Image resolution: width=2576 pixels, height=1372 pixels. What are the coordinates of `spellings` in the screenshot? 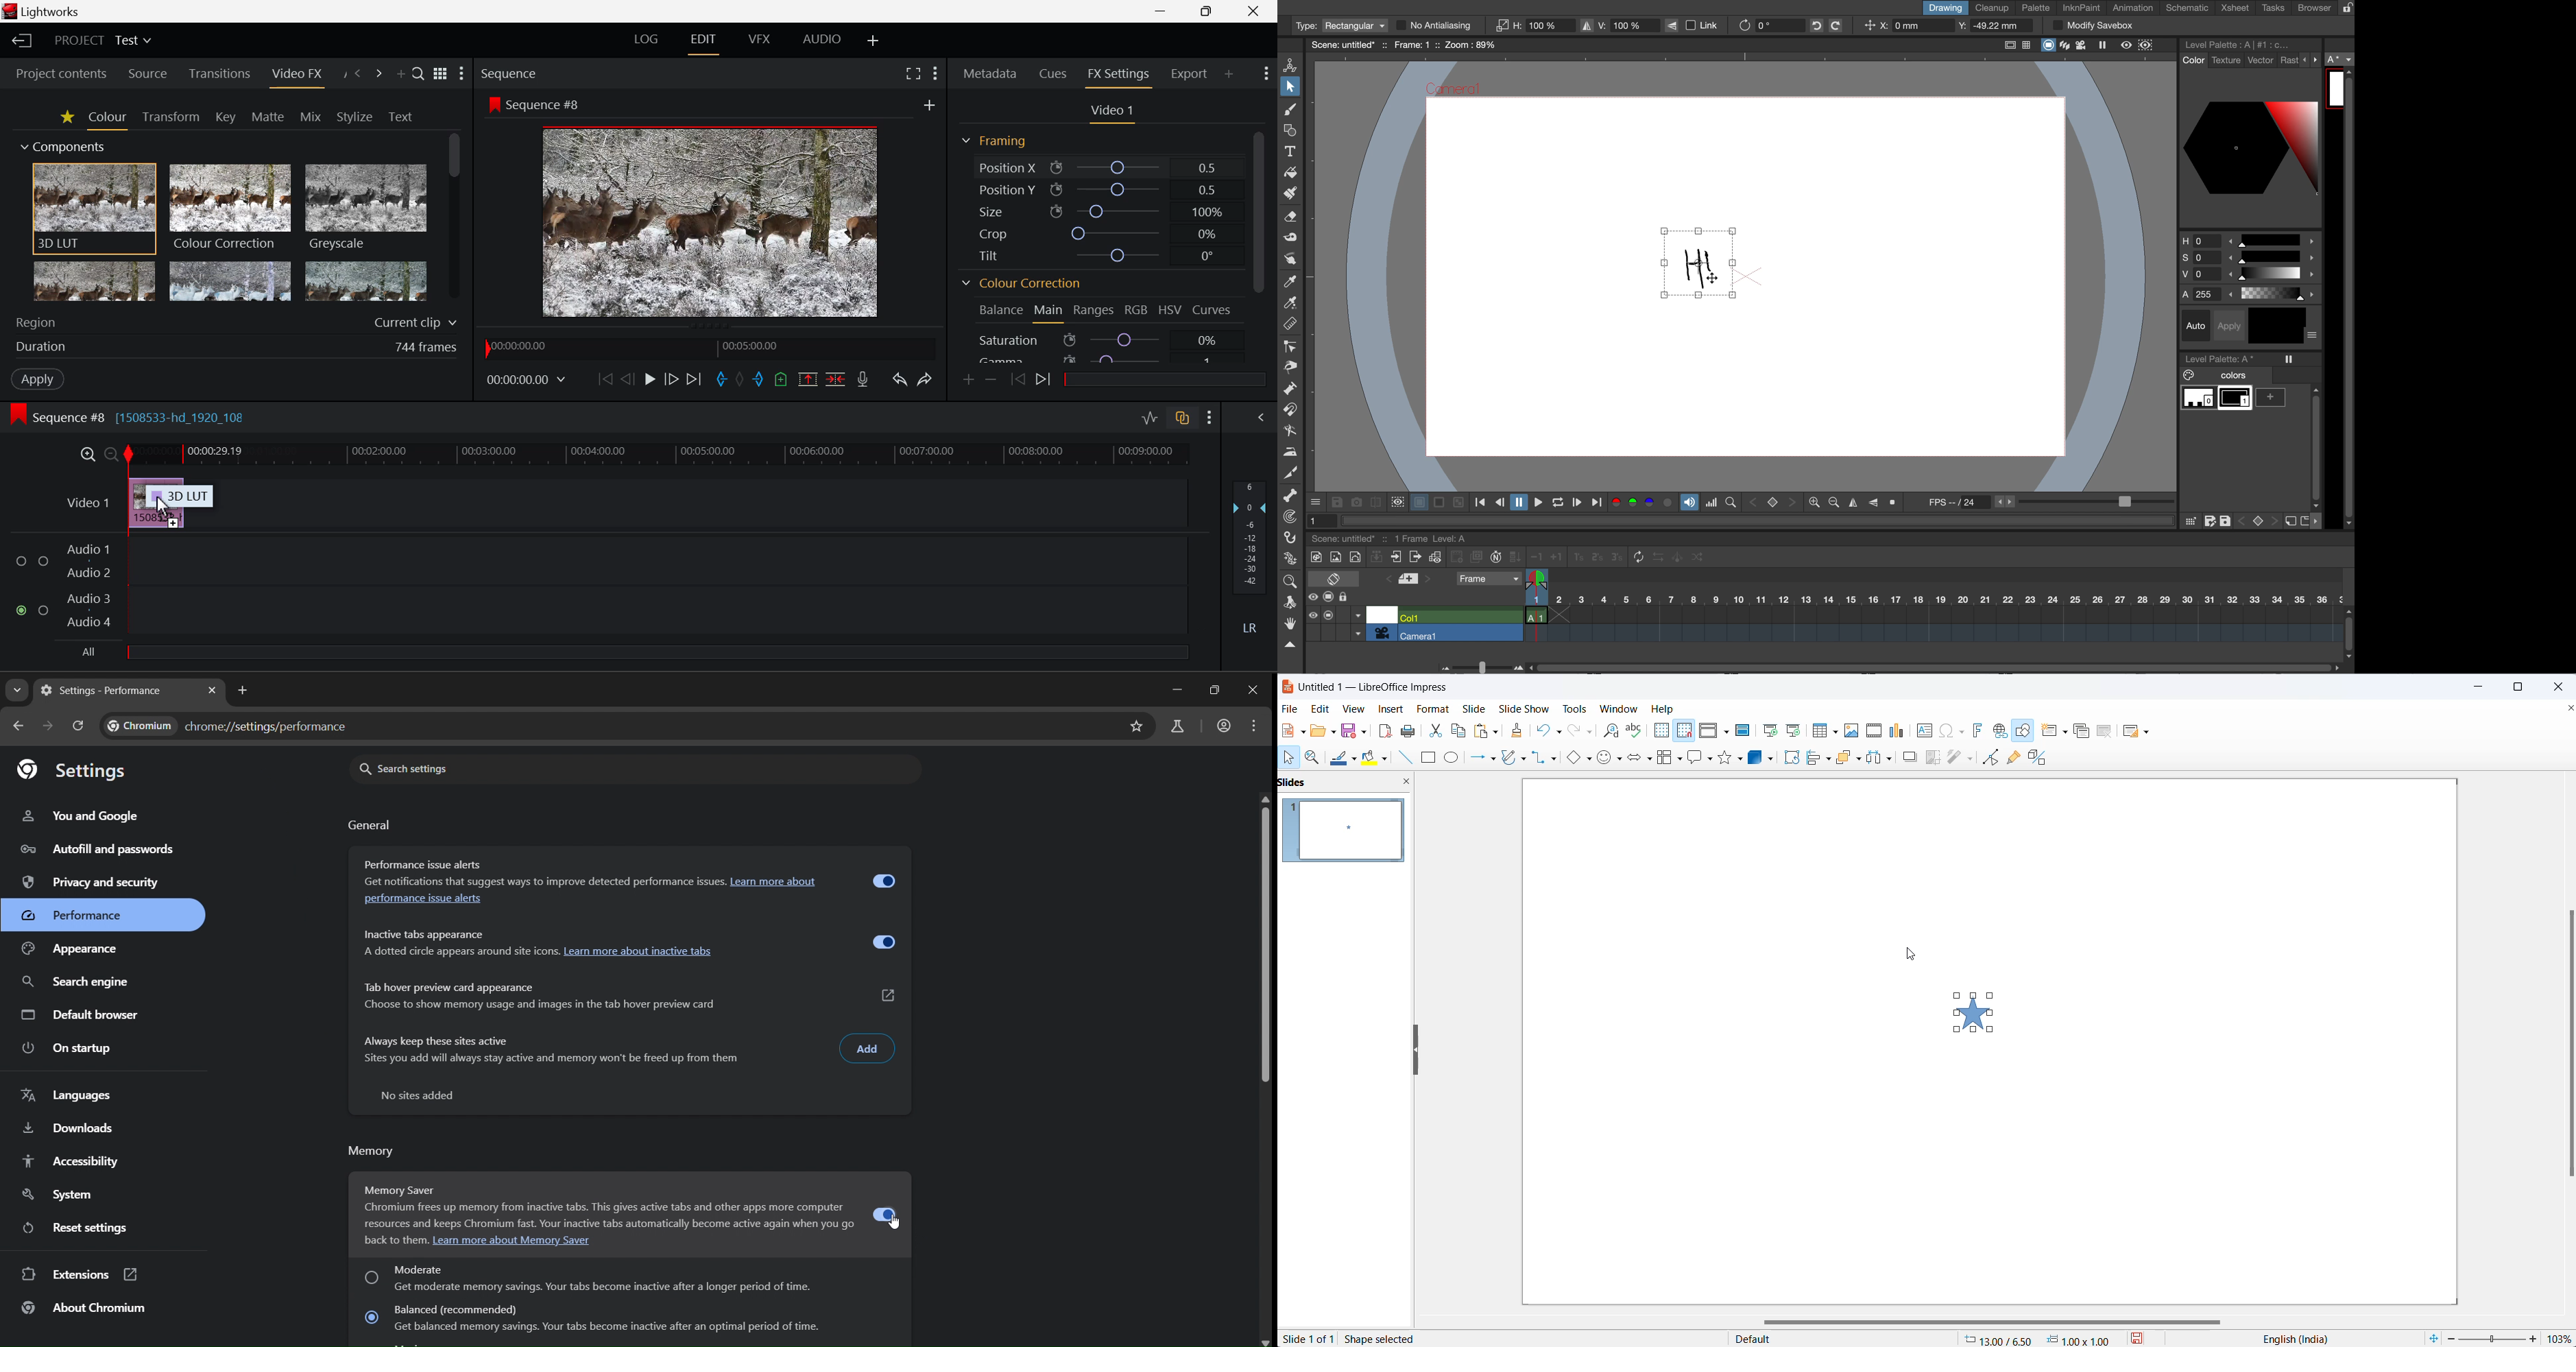 It's located at (1635, 730).